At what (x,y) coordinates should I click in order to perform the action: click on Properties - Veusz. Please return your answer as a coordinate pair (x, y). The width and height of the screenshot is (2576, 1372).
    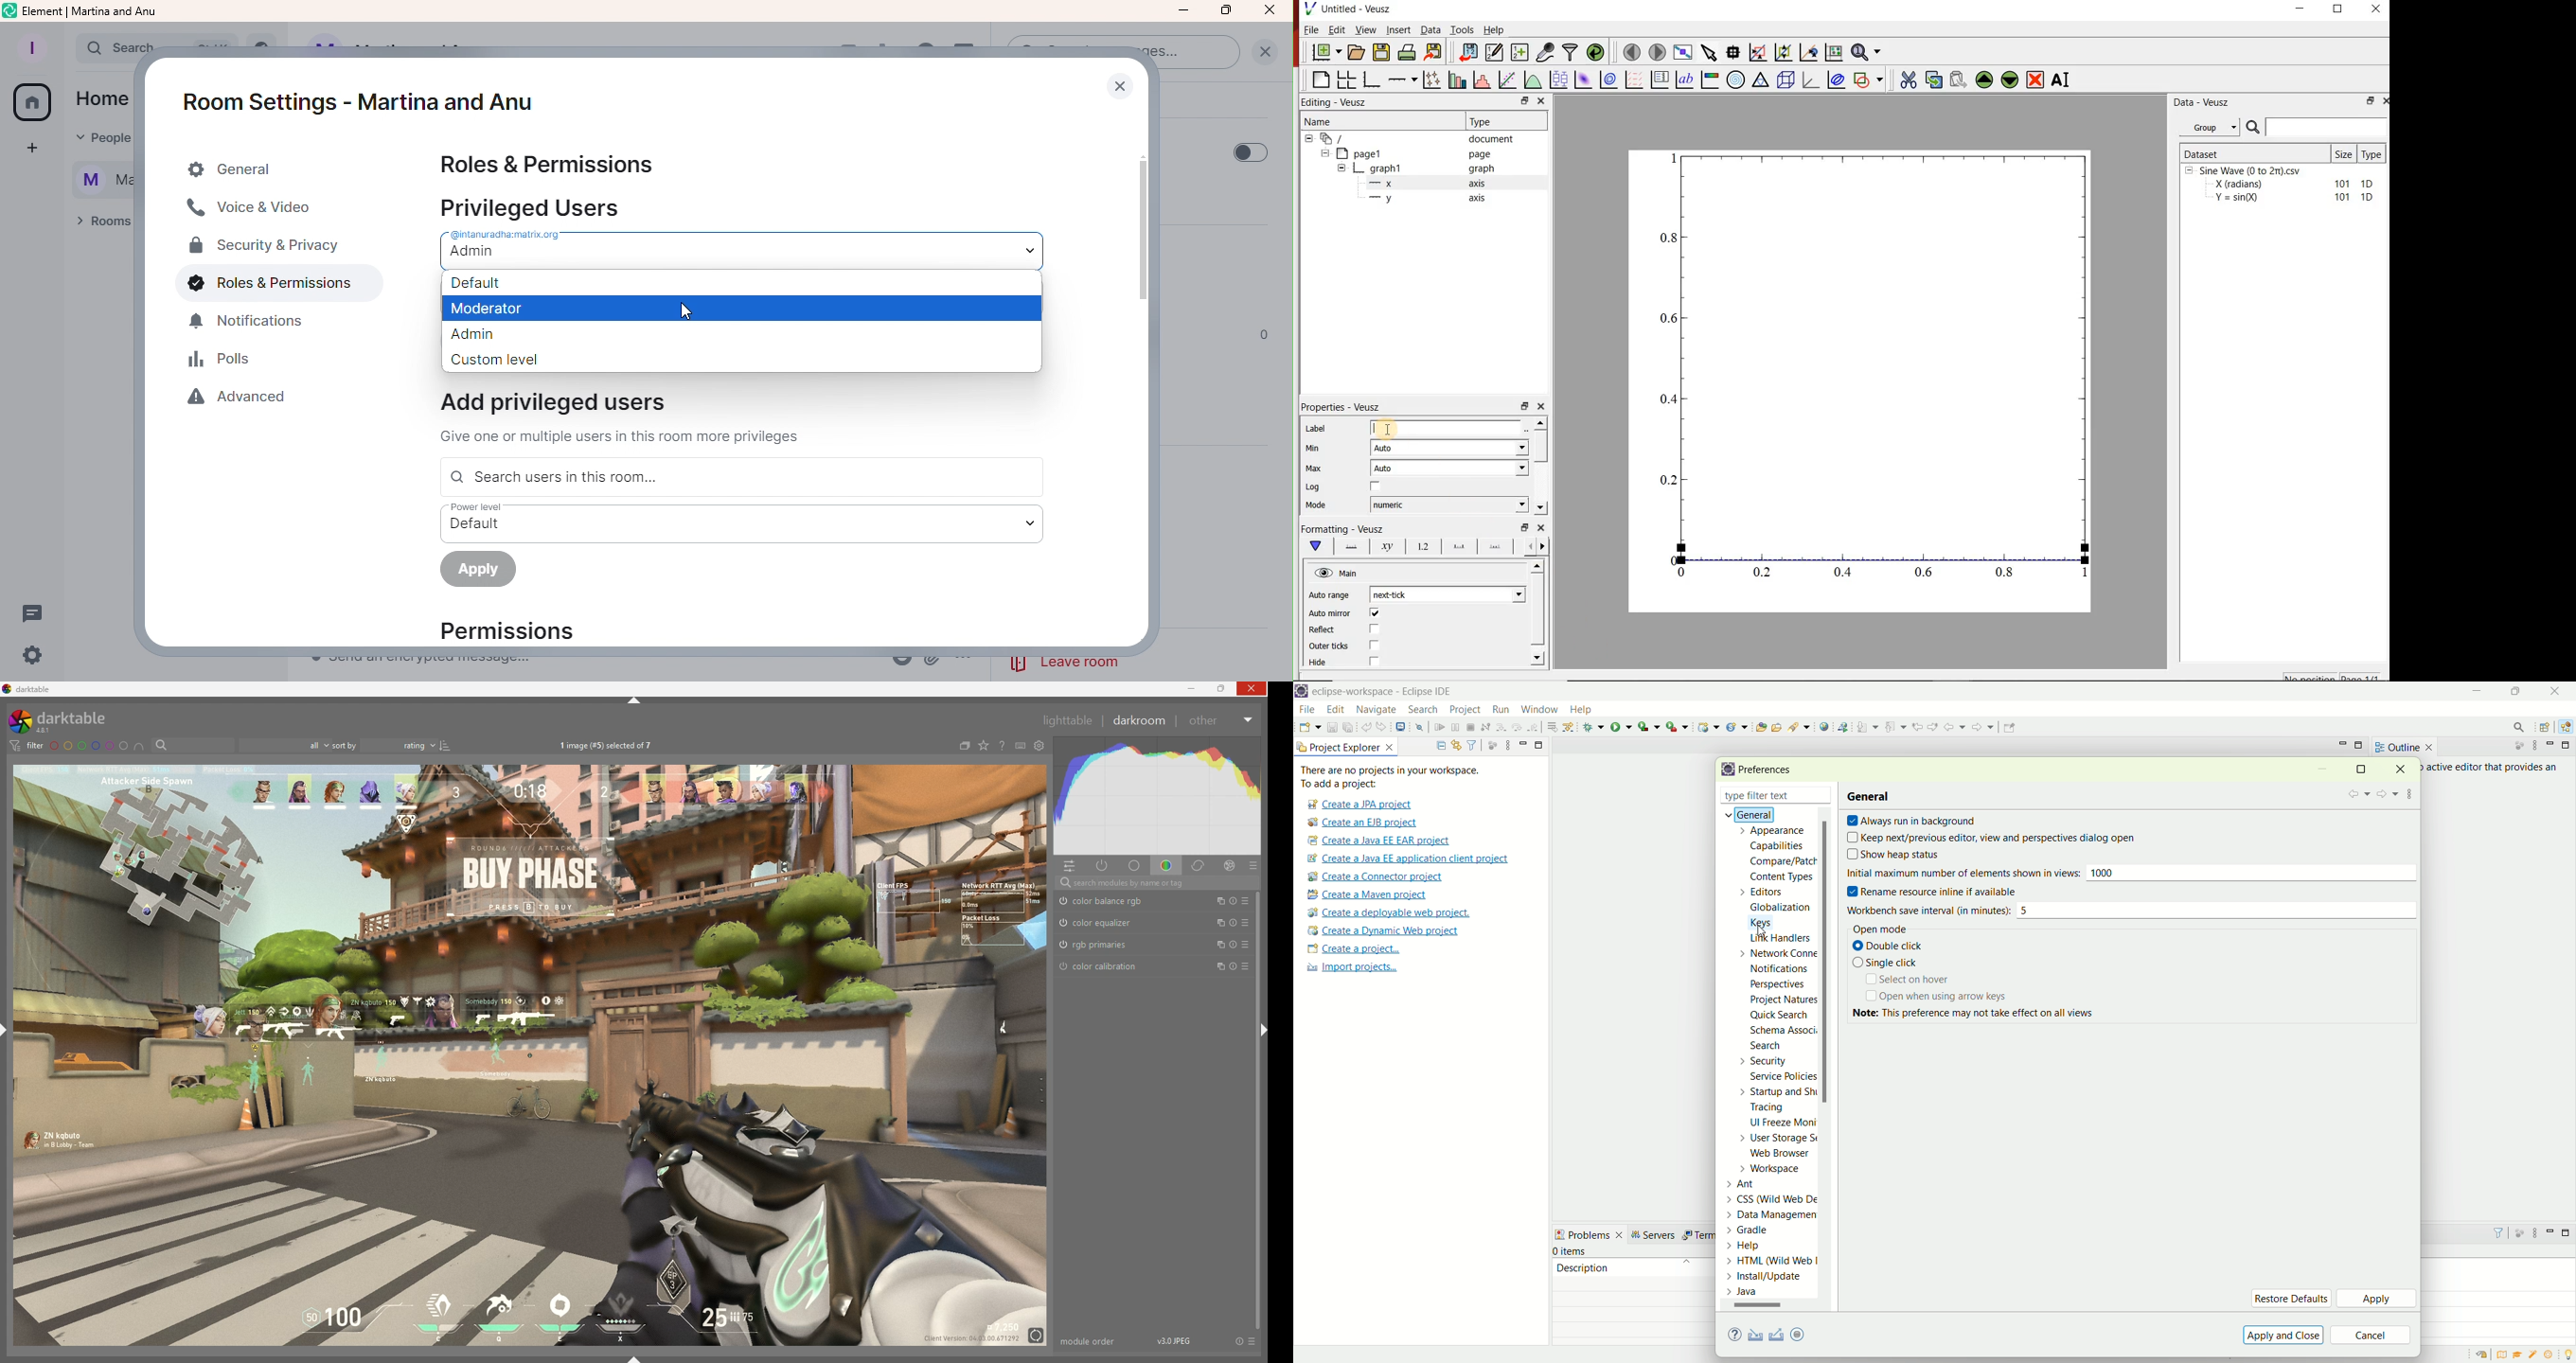
    Looking at the image, I should click on (1342, 407).